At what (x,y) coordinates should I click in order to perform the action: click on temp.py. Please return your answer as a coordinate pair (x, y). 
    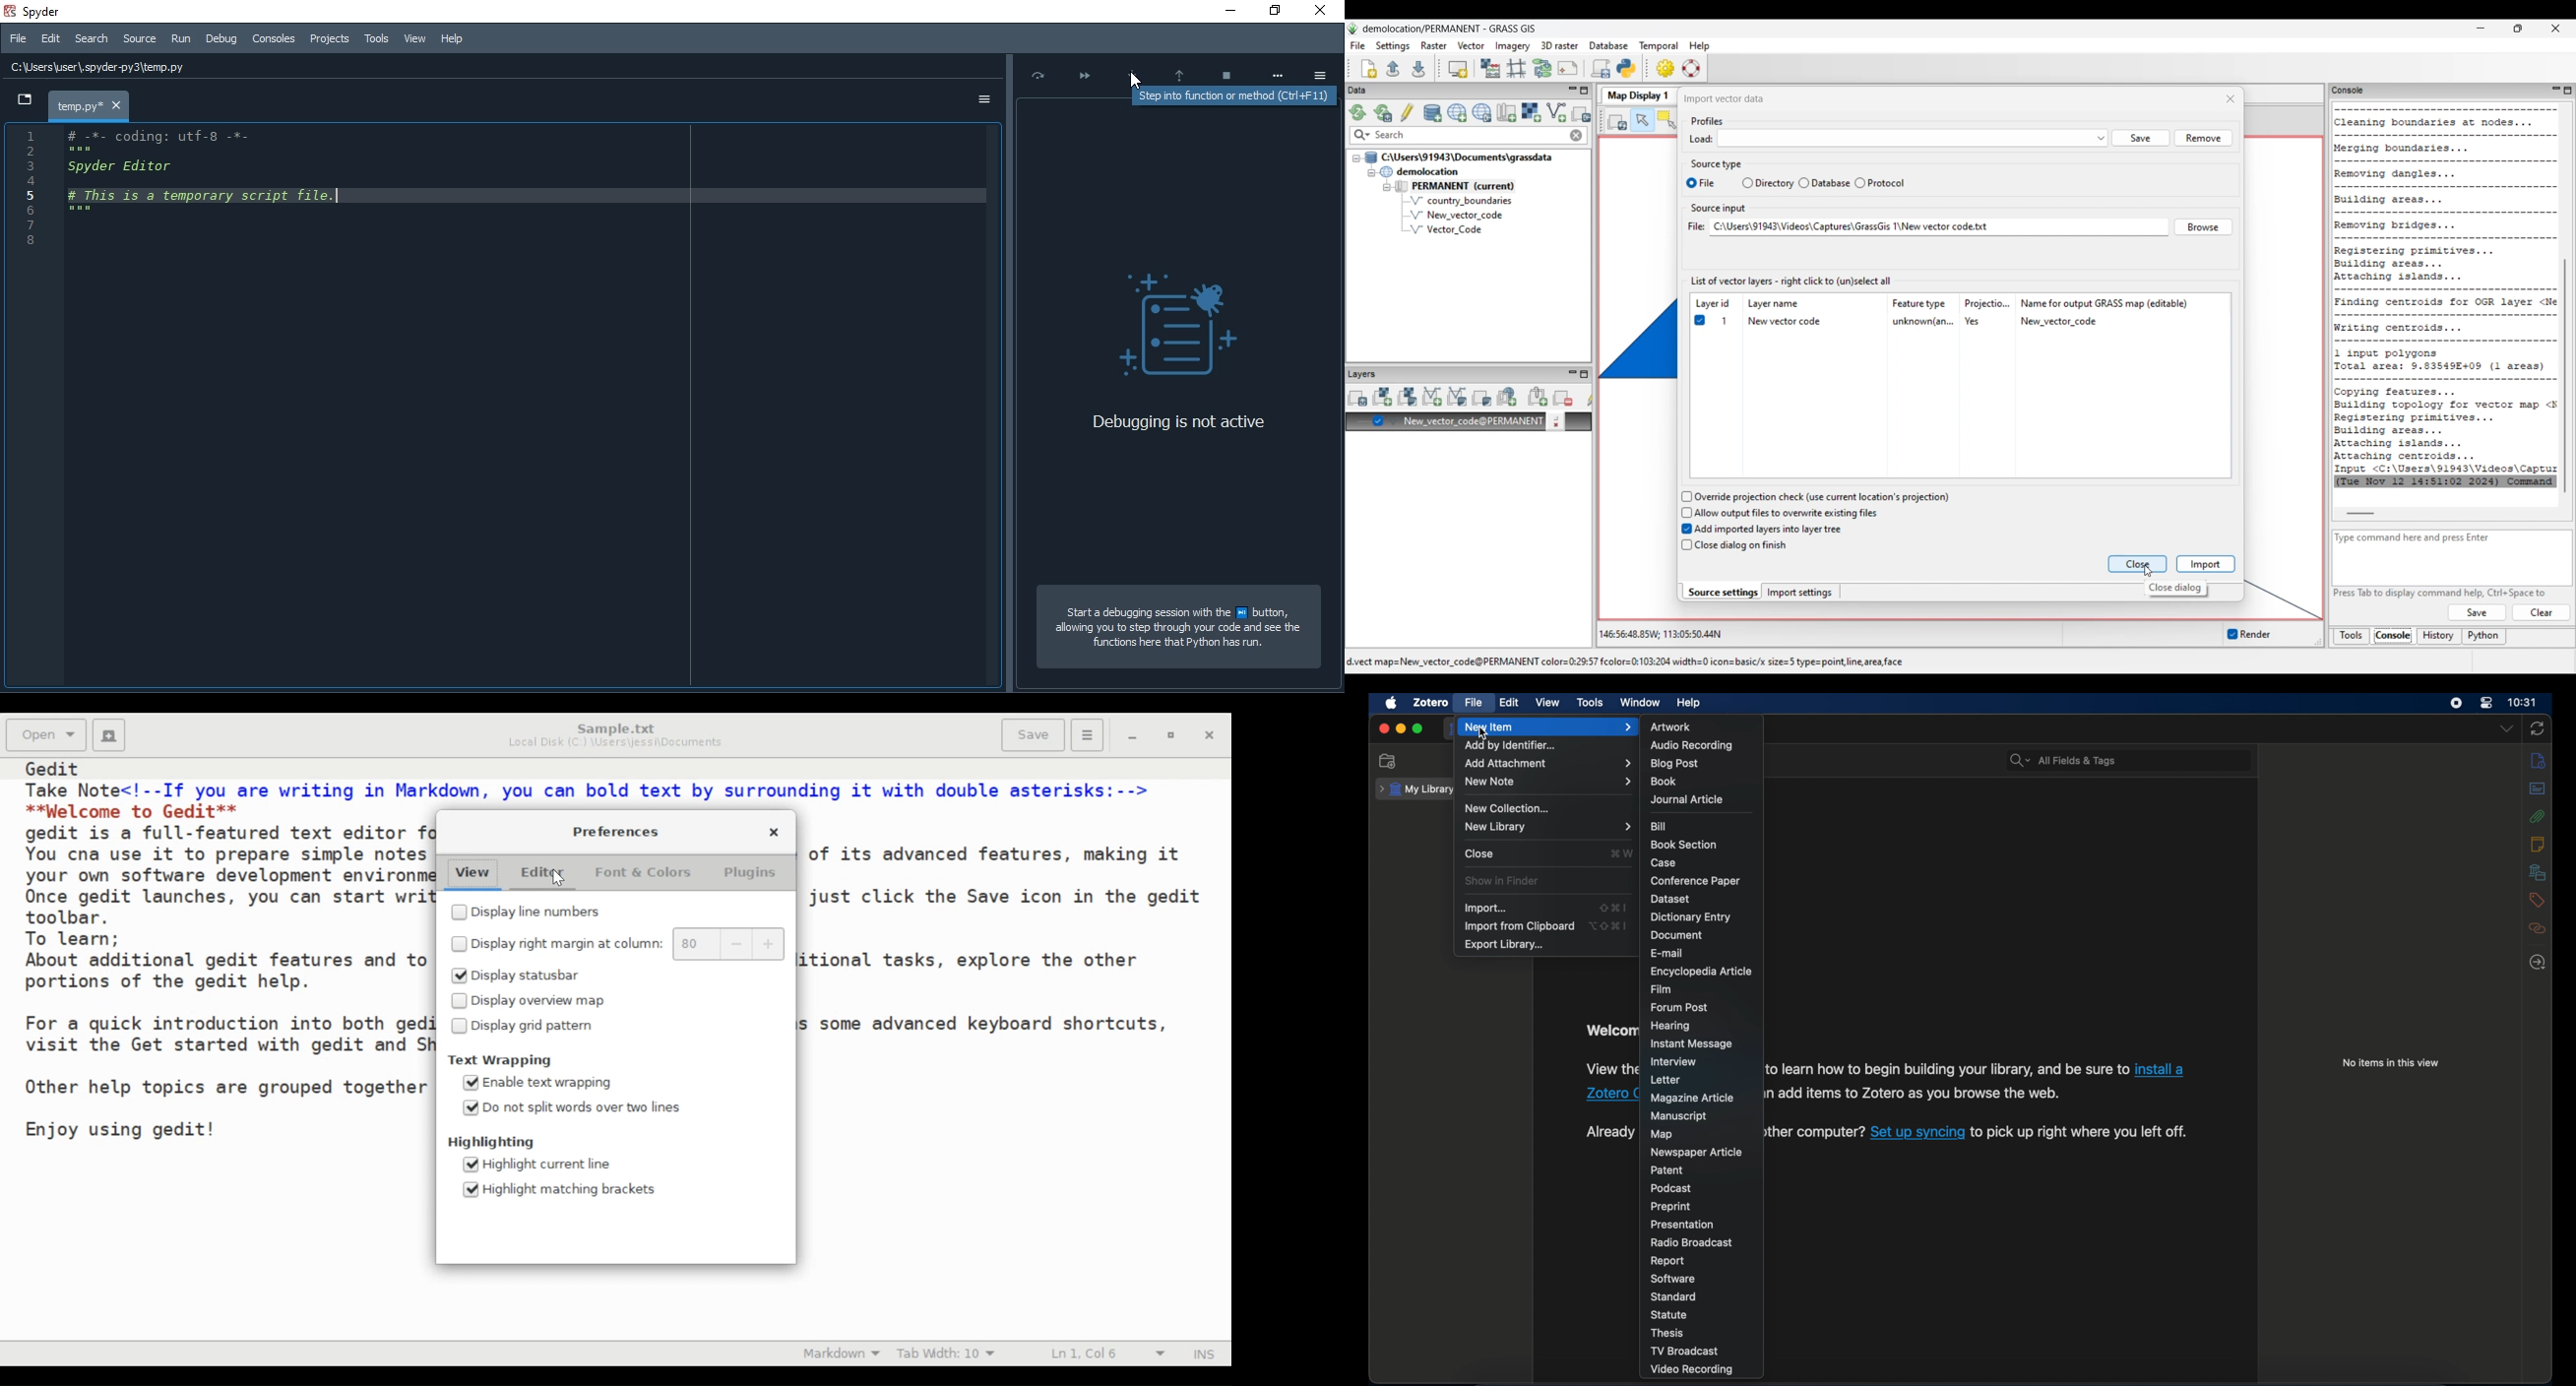
    Looking at the image, I should click on (90, 106).